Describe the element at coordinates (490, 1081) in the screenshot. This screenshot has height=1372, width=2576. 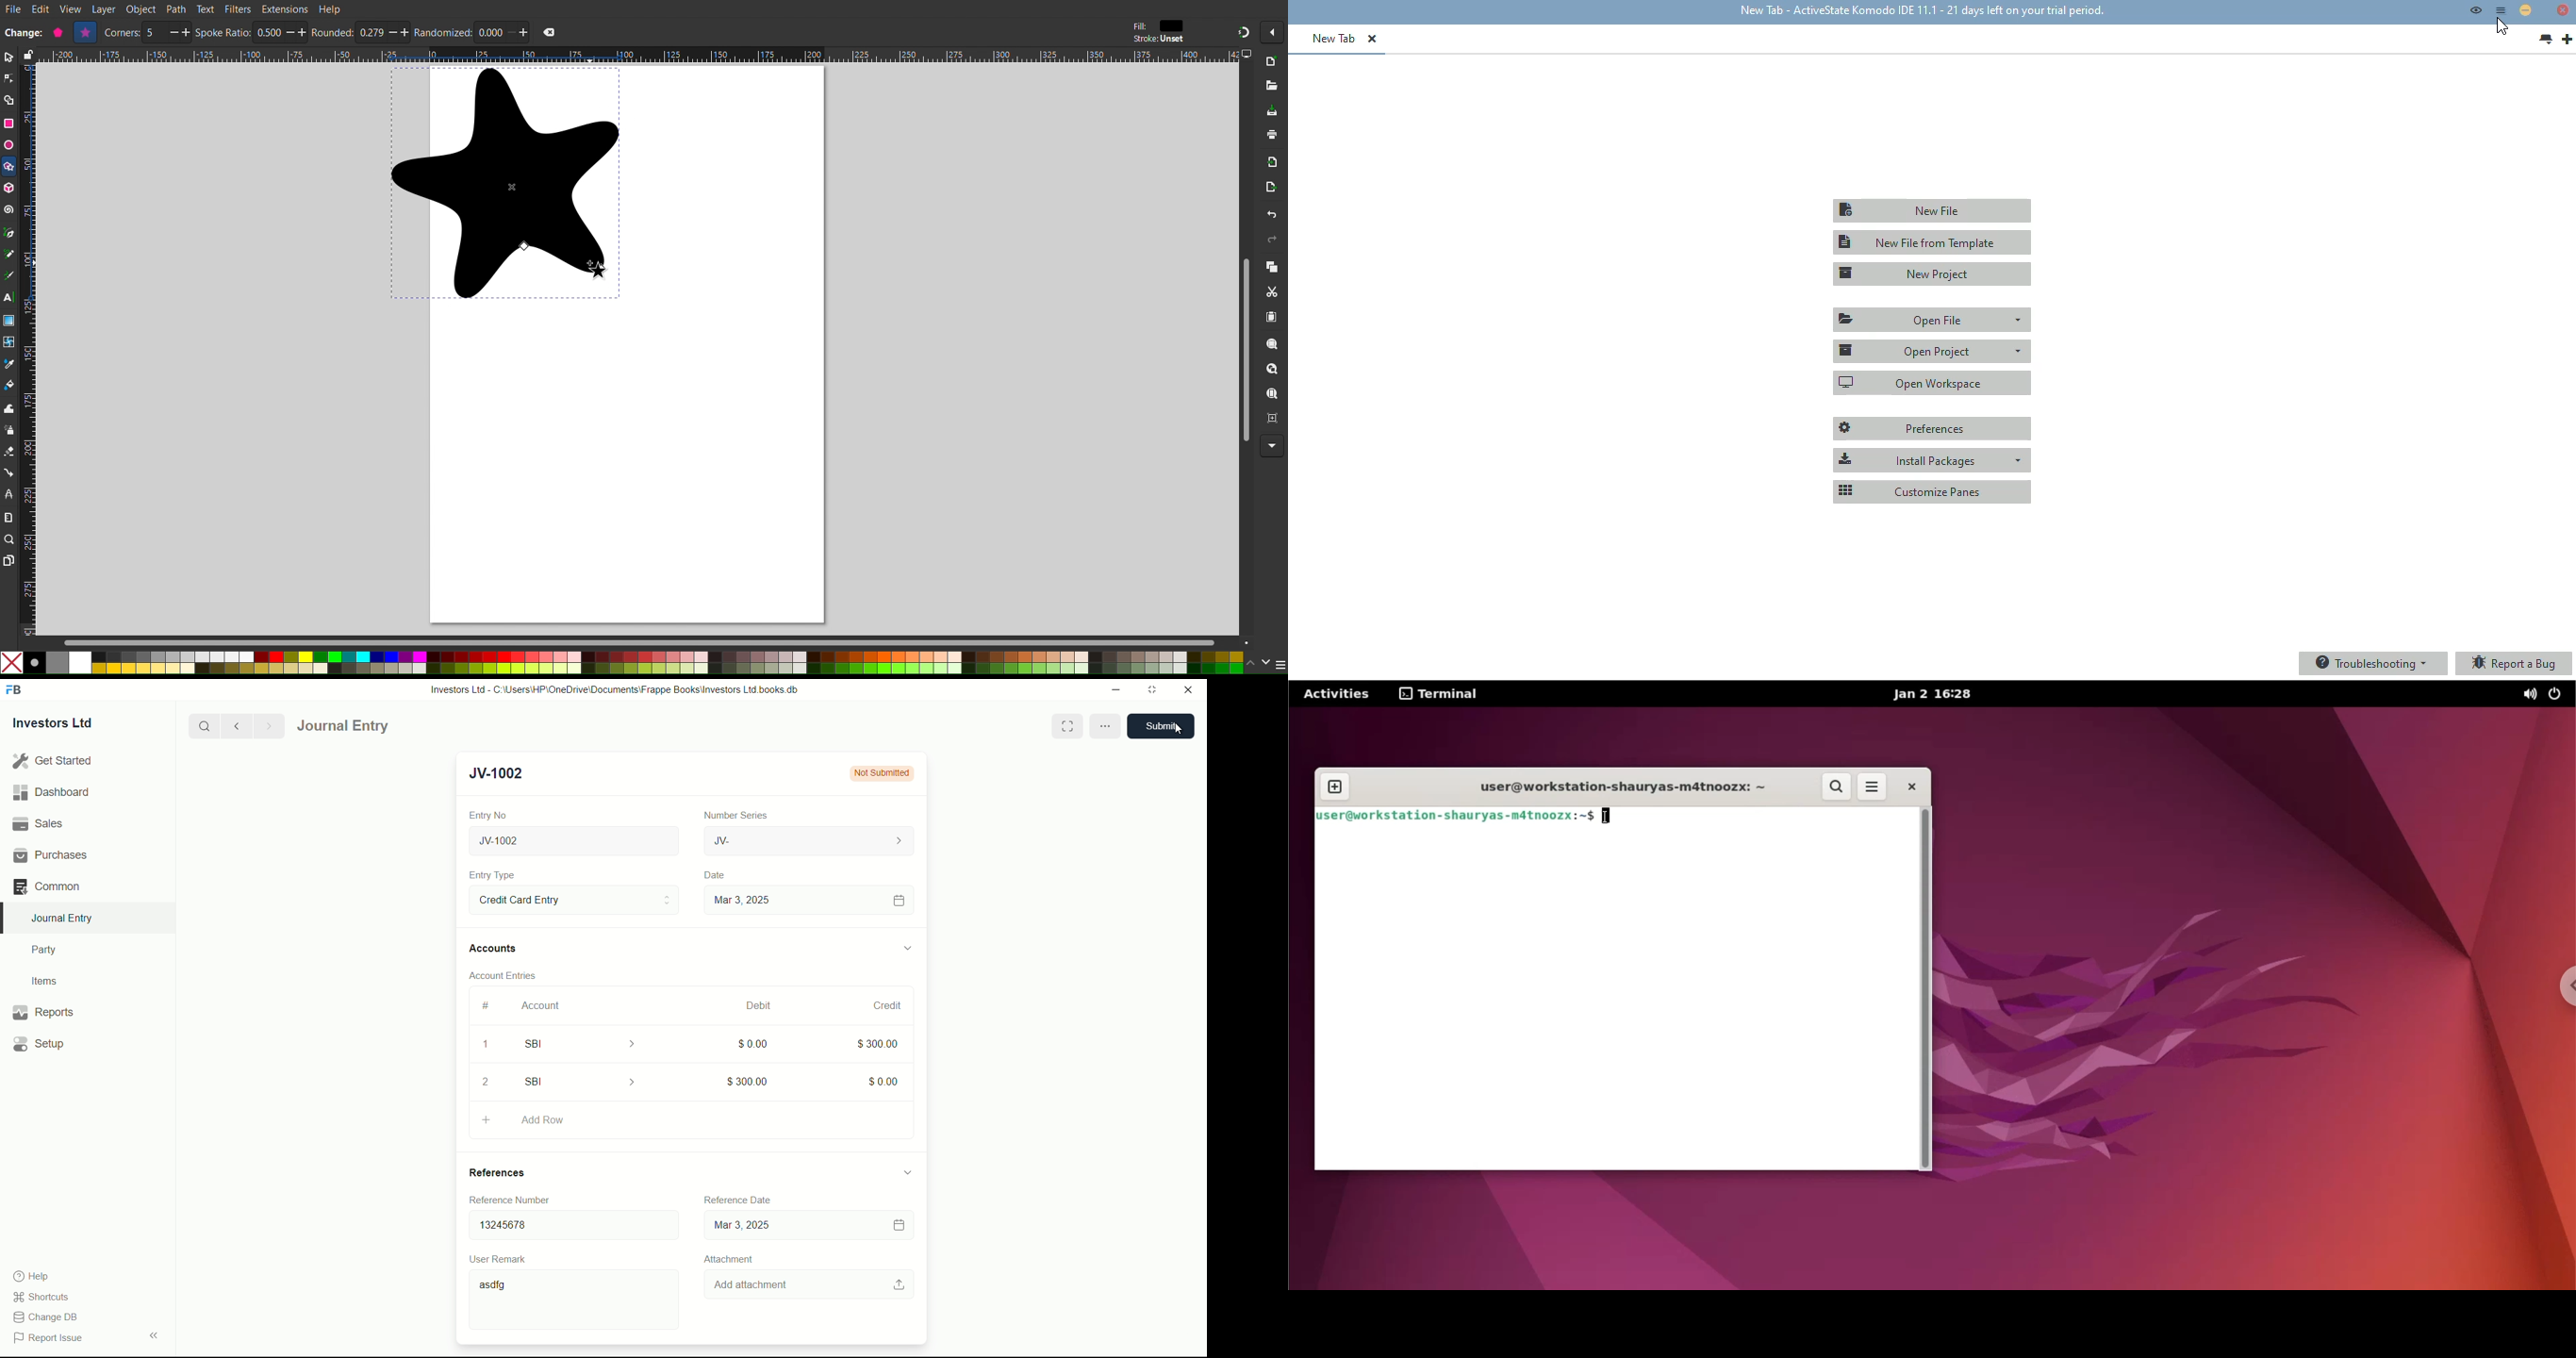
I see `2` at that location.